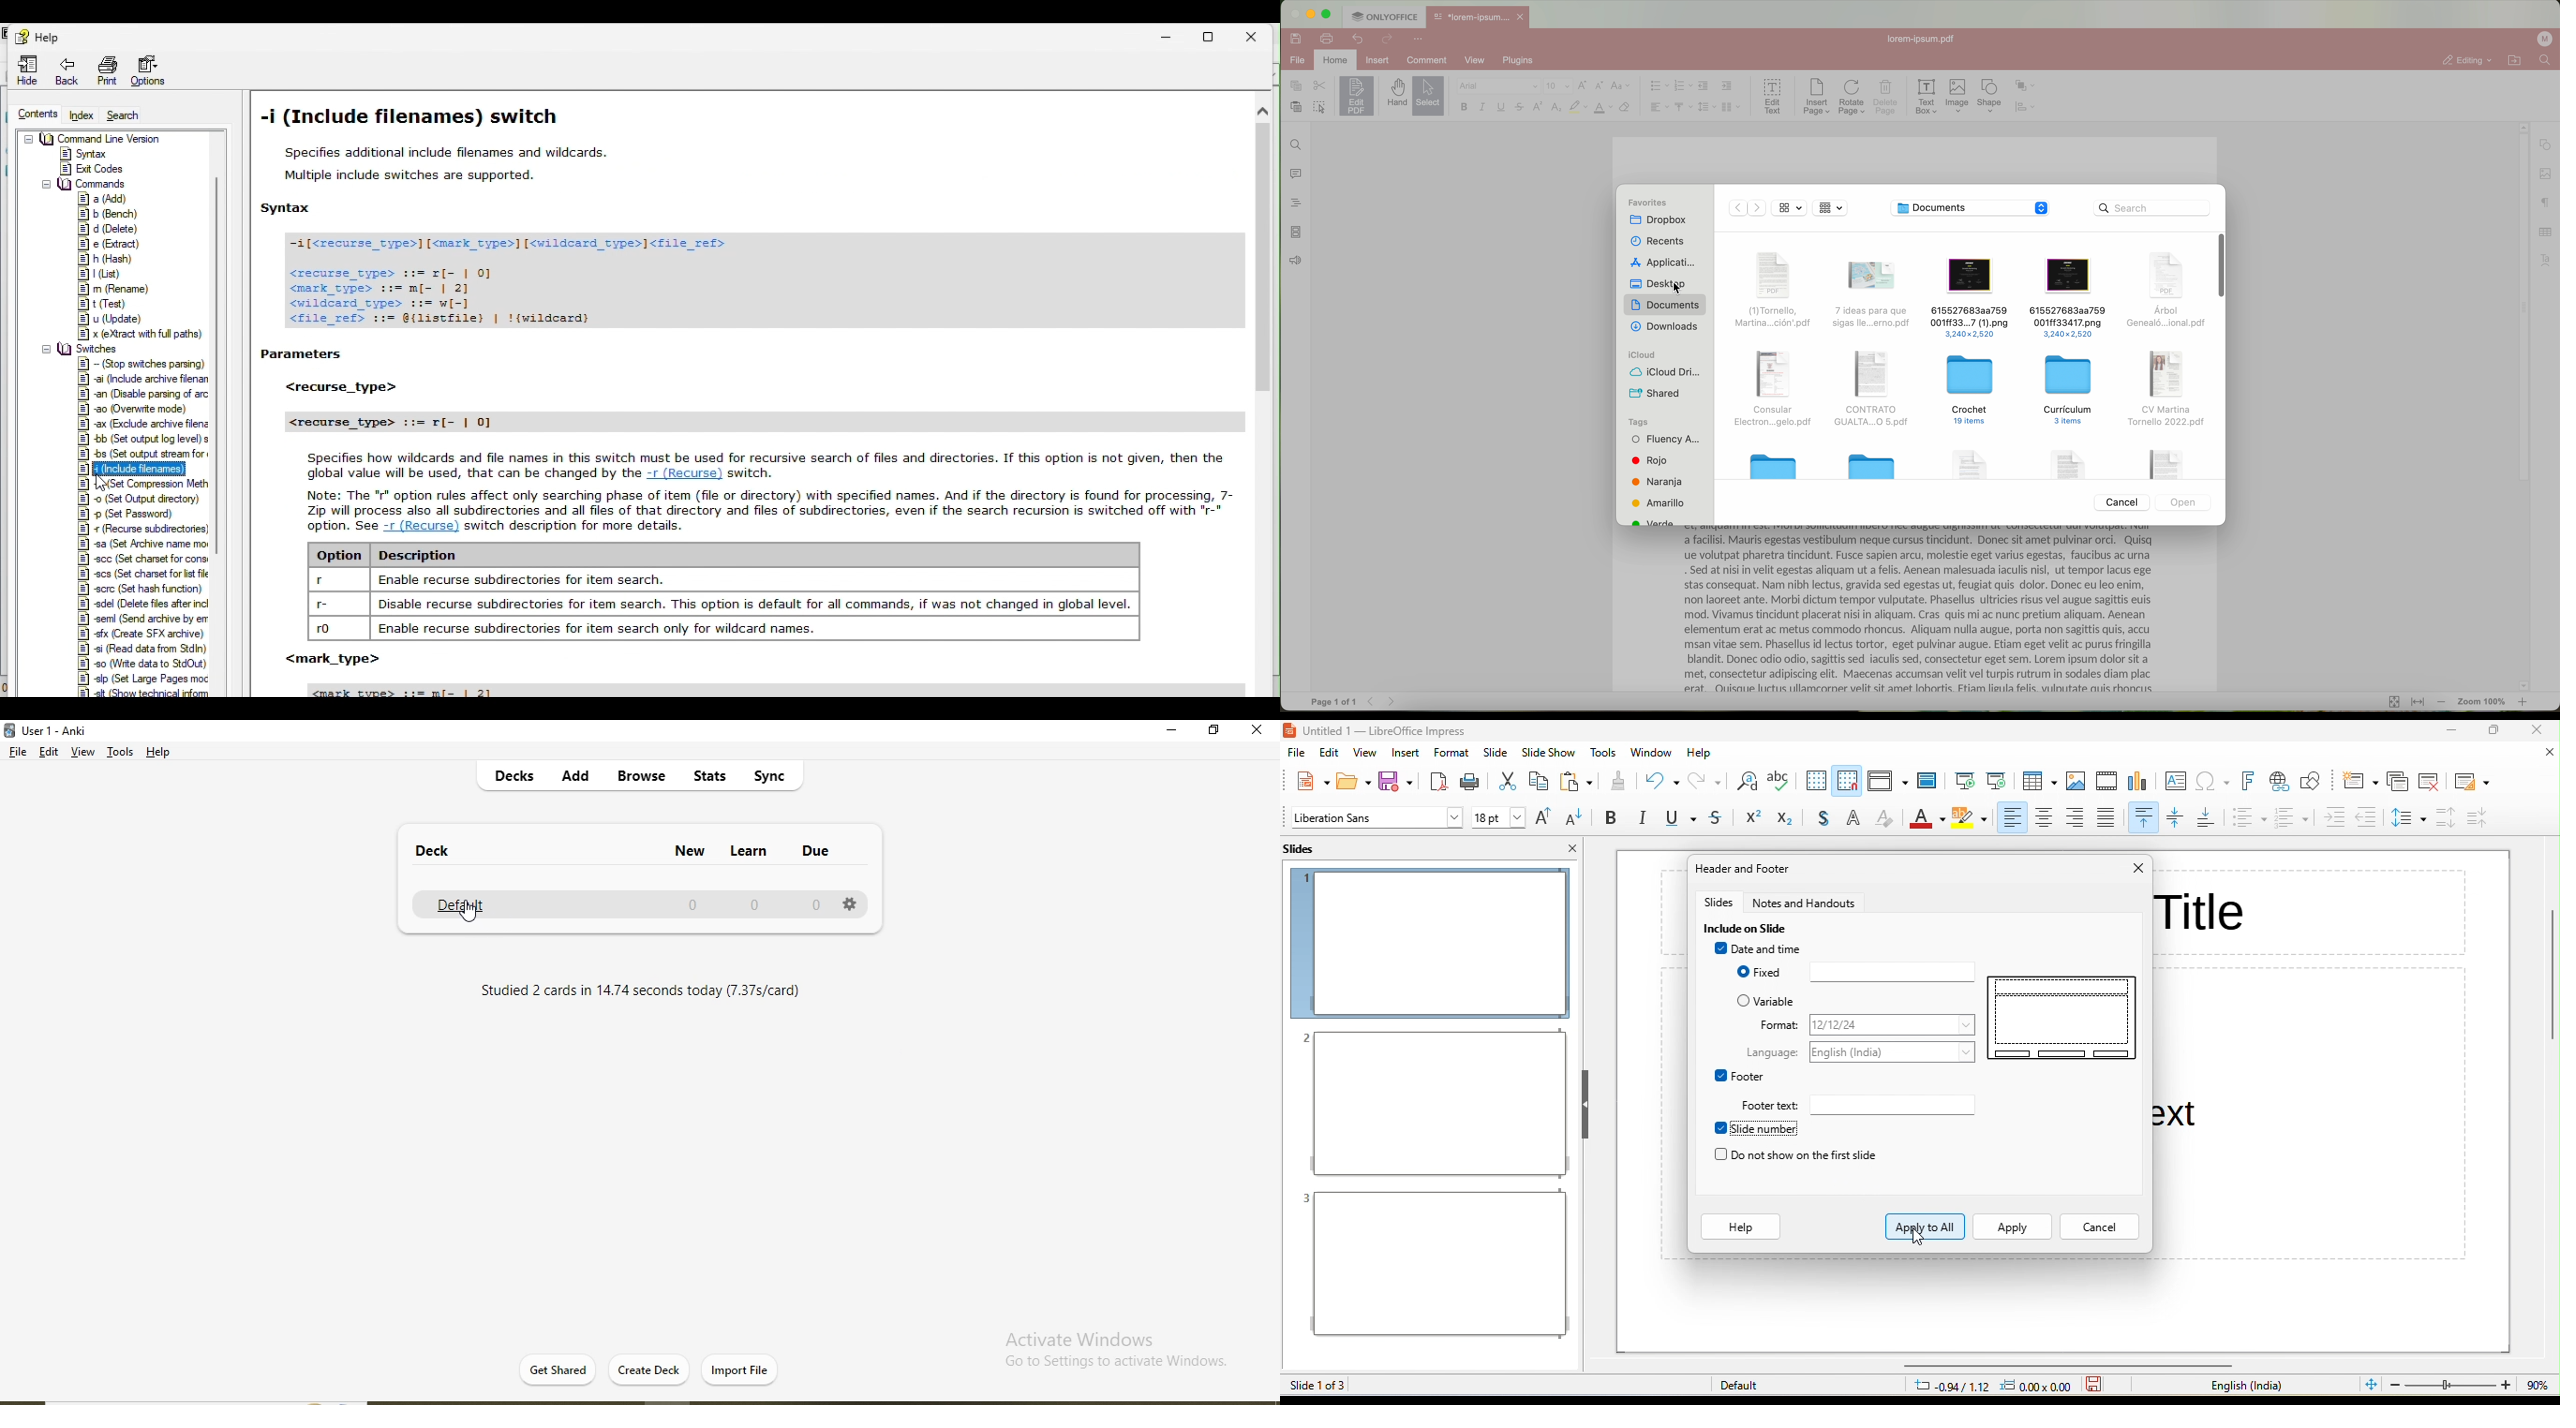 The width and height of the screenshot is (2576, 1428). What do you see at coordinates (1377, 817) in the screenshot?
I see `font name` at bounding box center [1377, 817].